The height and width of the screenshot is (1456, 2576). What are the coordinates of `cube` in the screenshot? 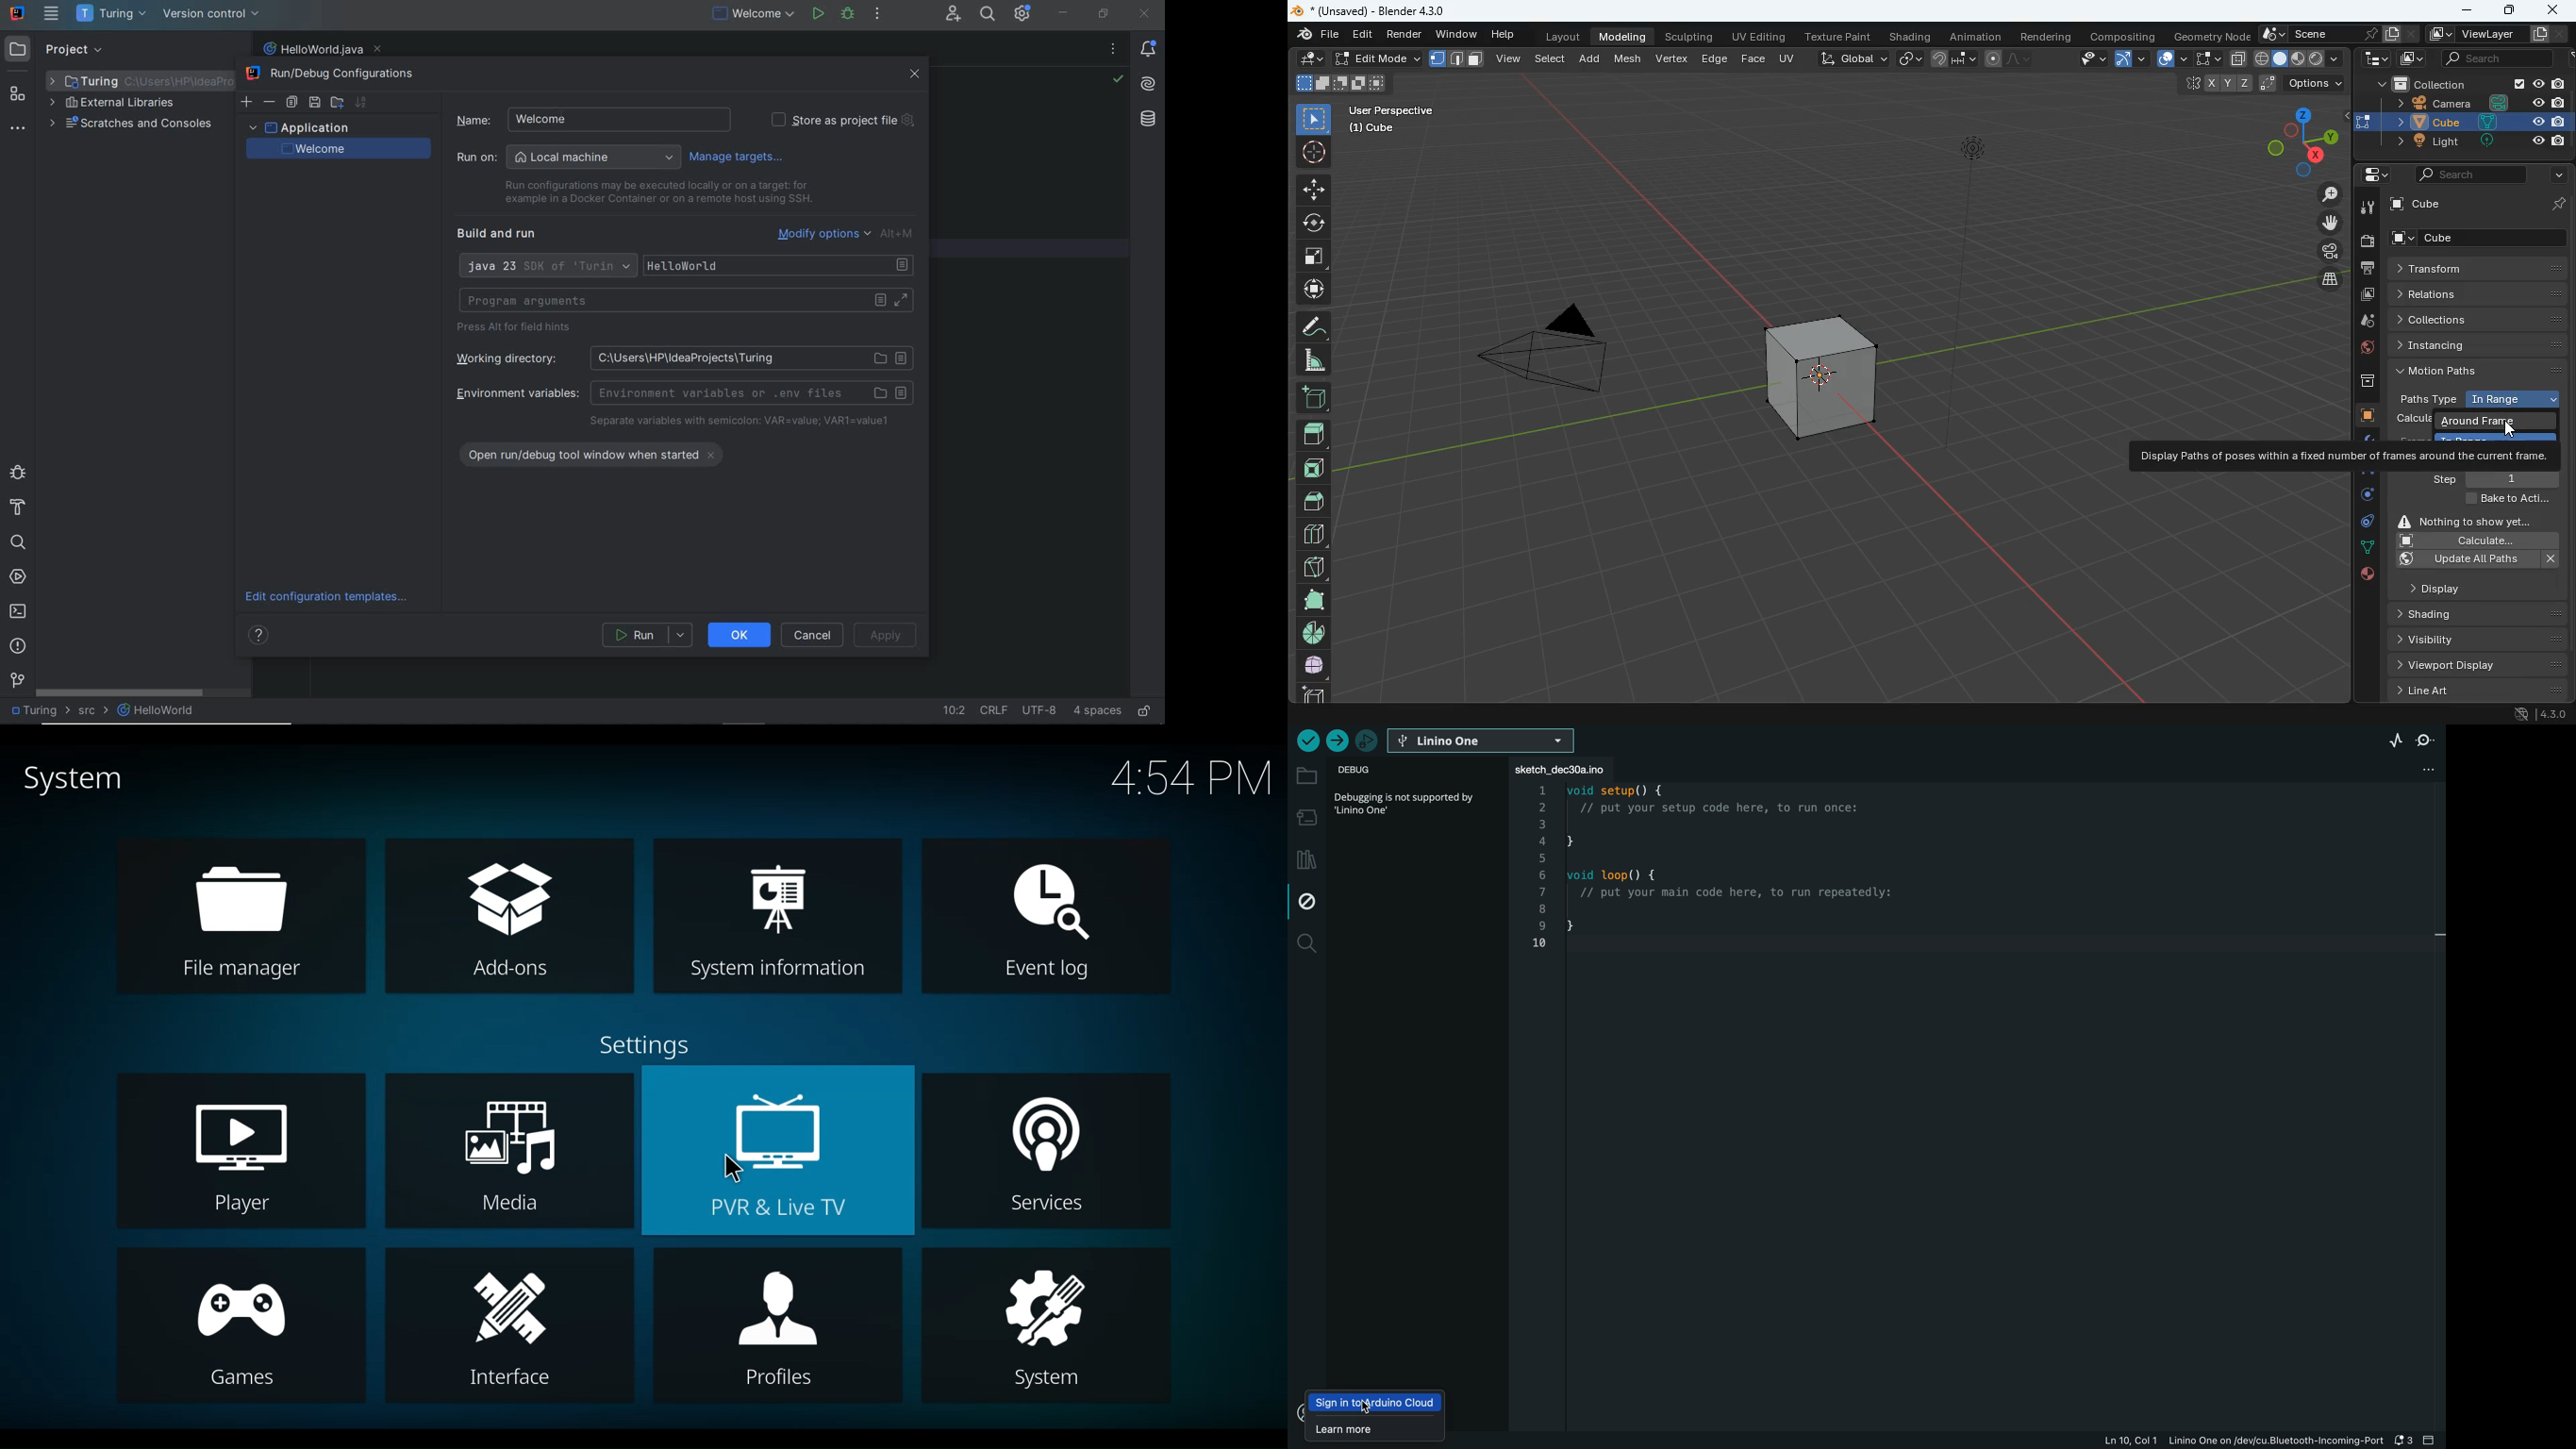 It's located at (1820, 369).